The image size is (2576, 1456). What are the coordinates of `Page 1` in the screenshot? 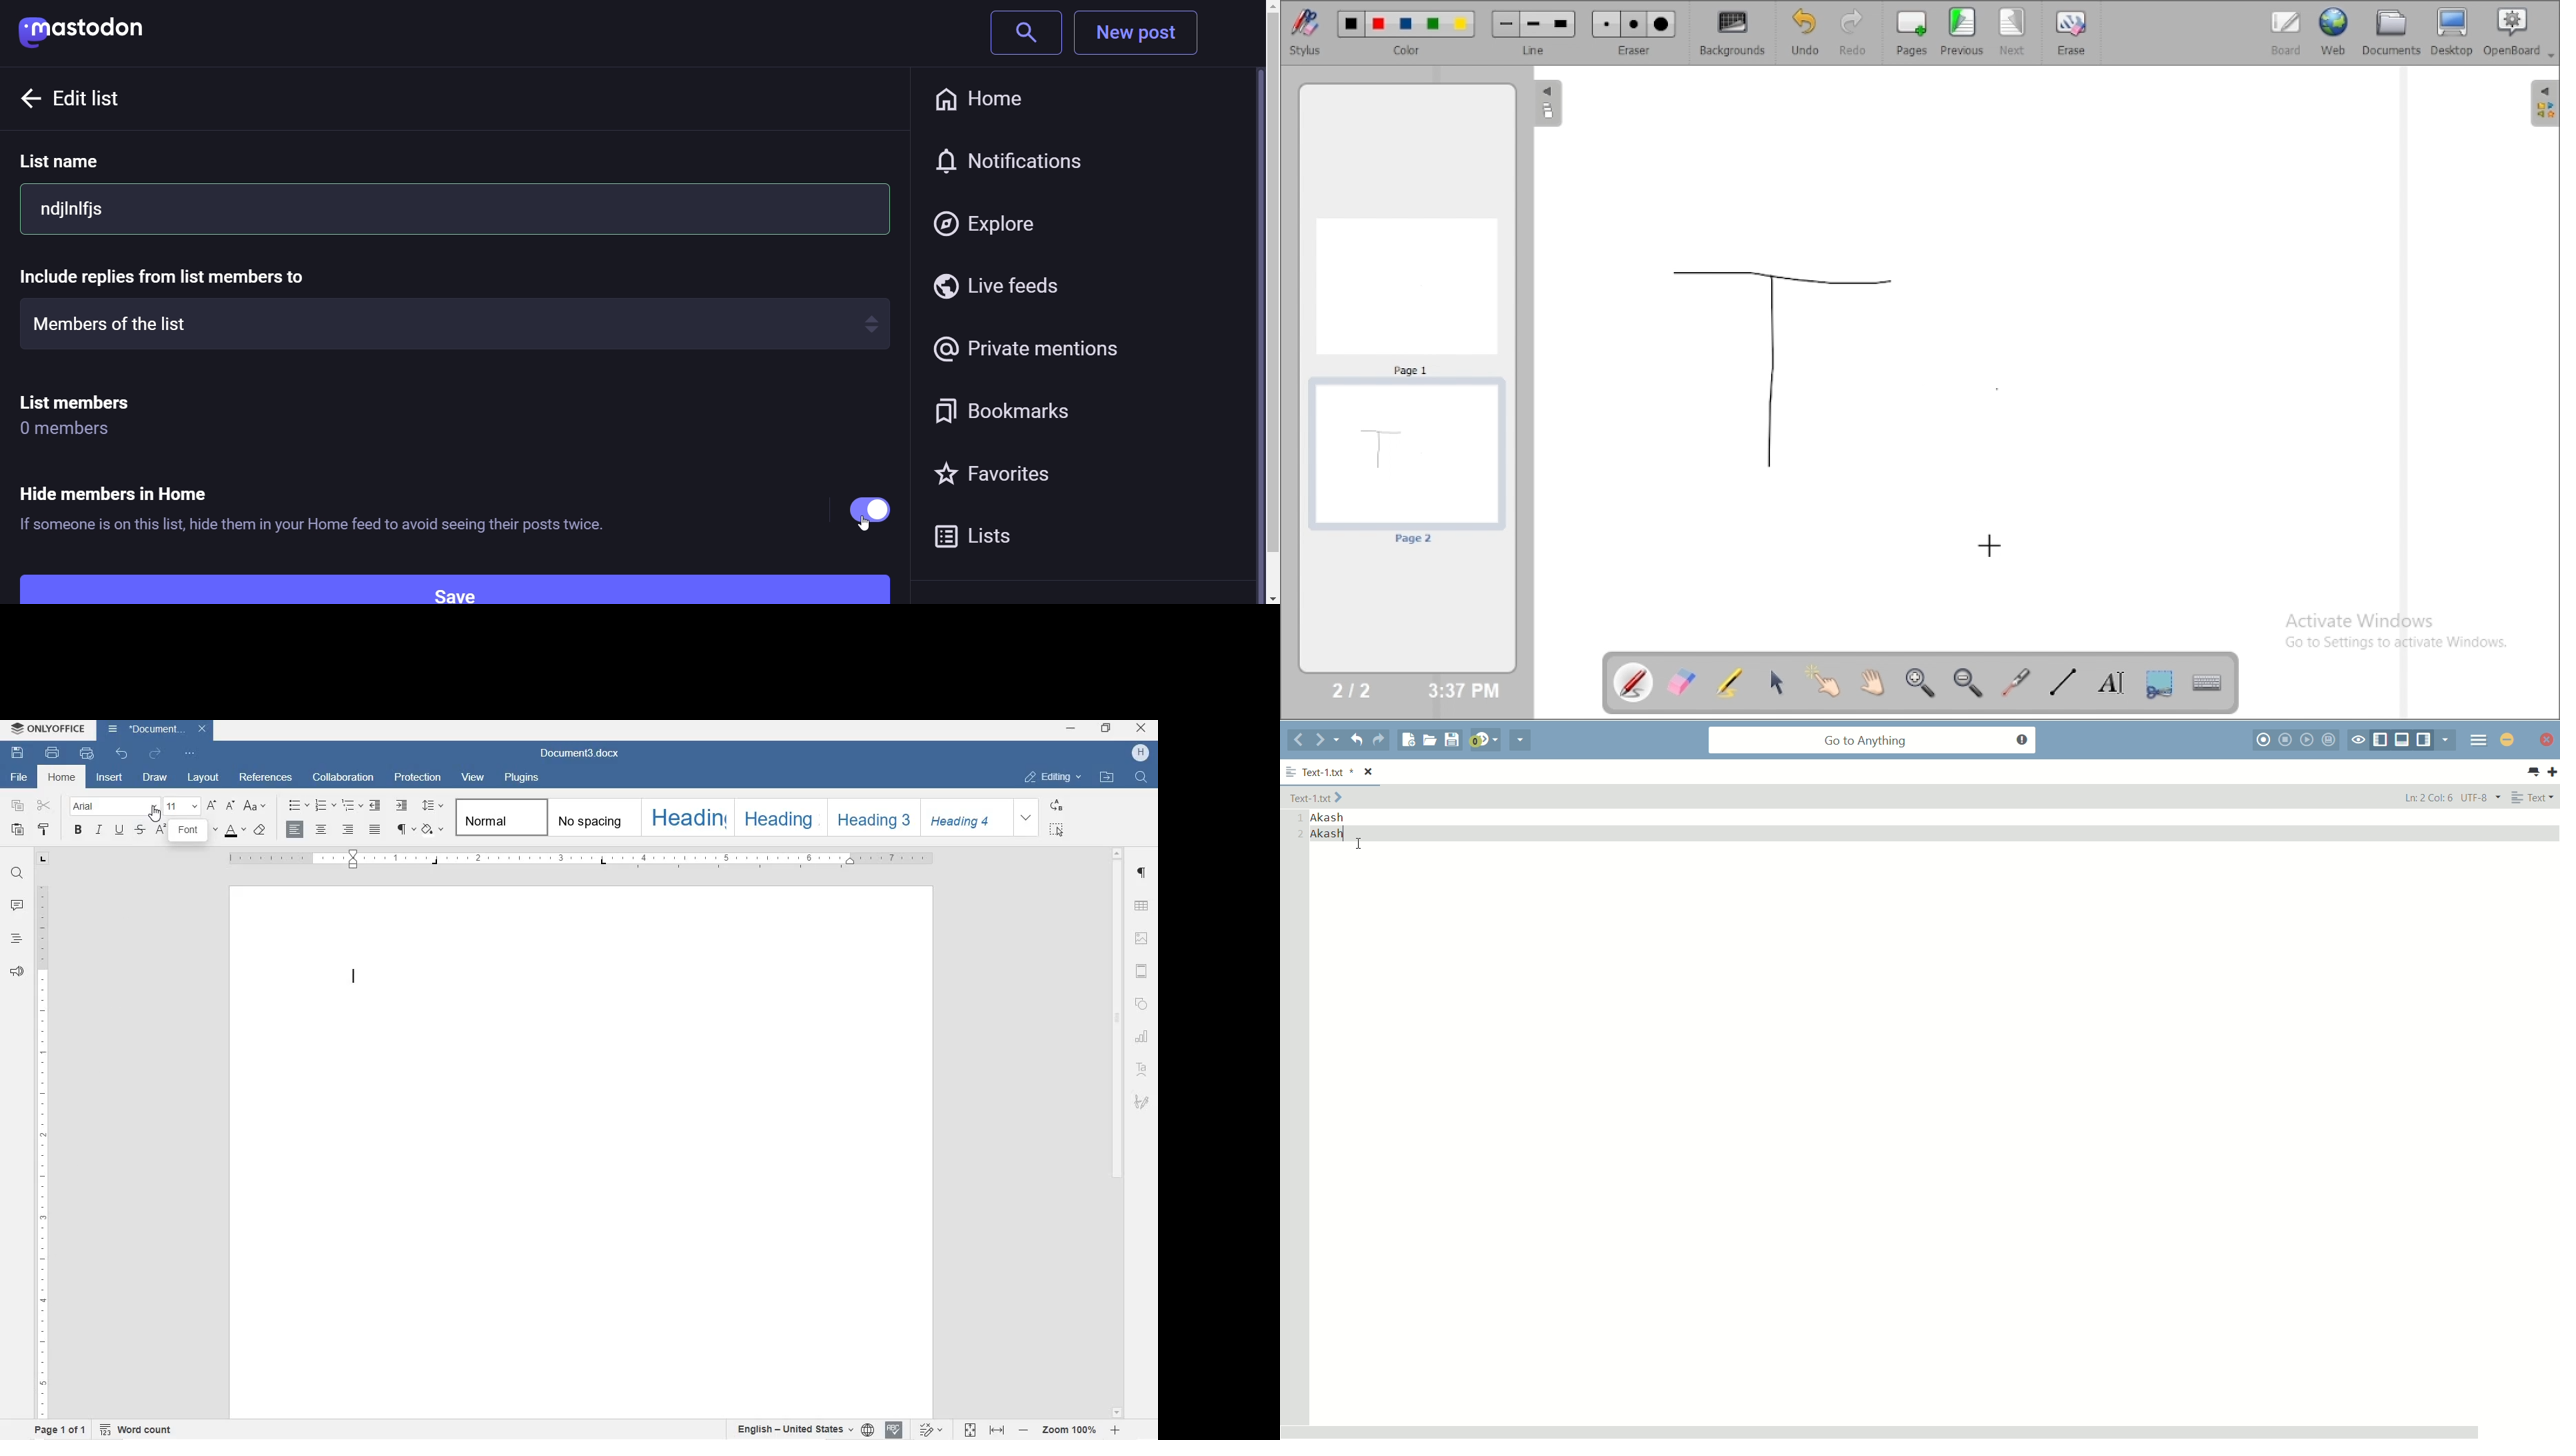 It's located at (1407, 295).